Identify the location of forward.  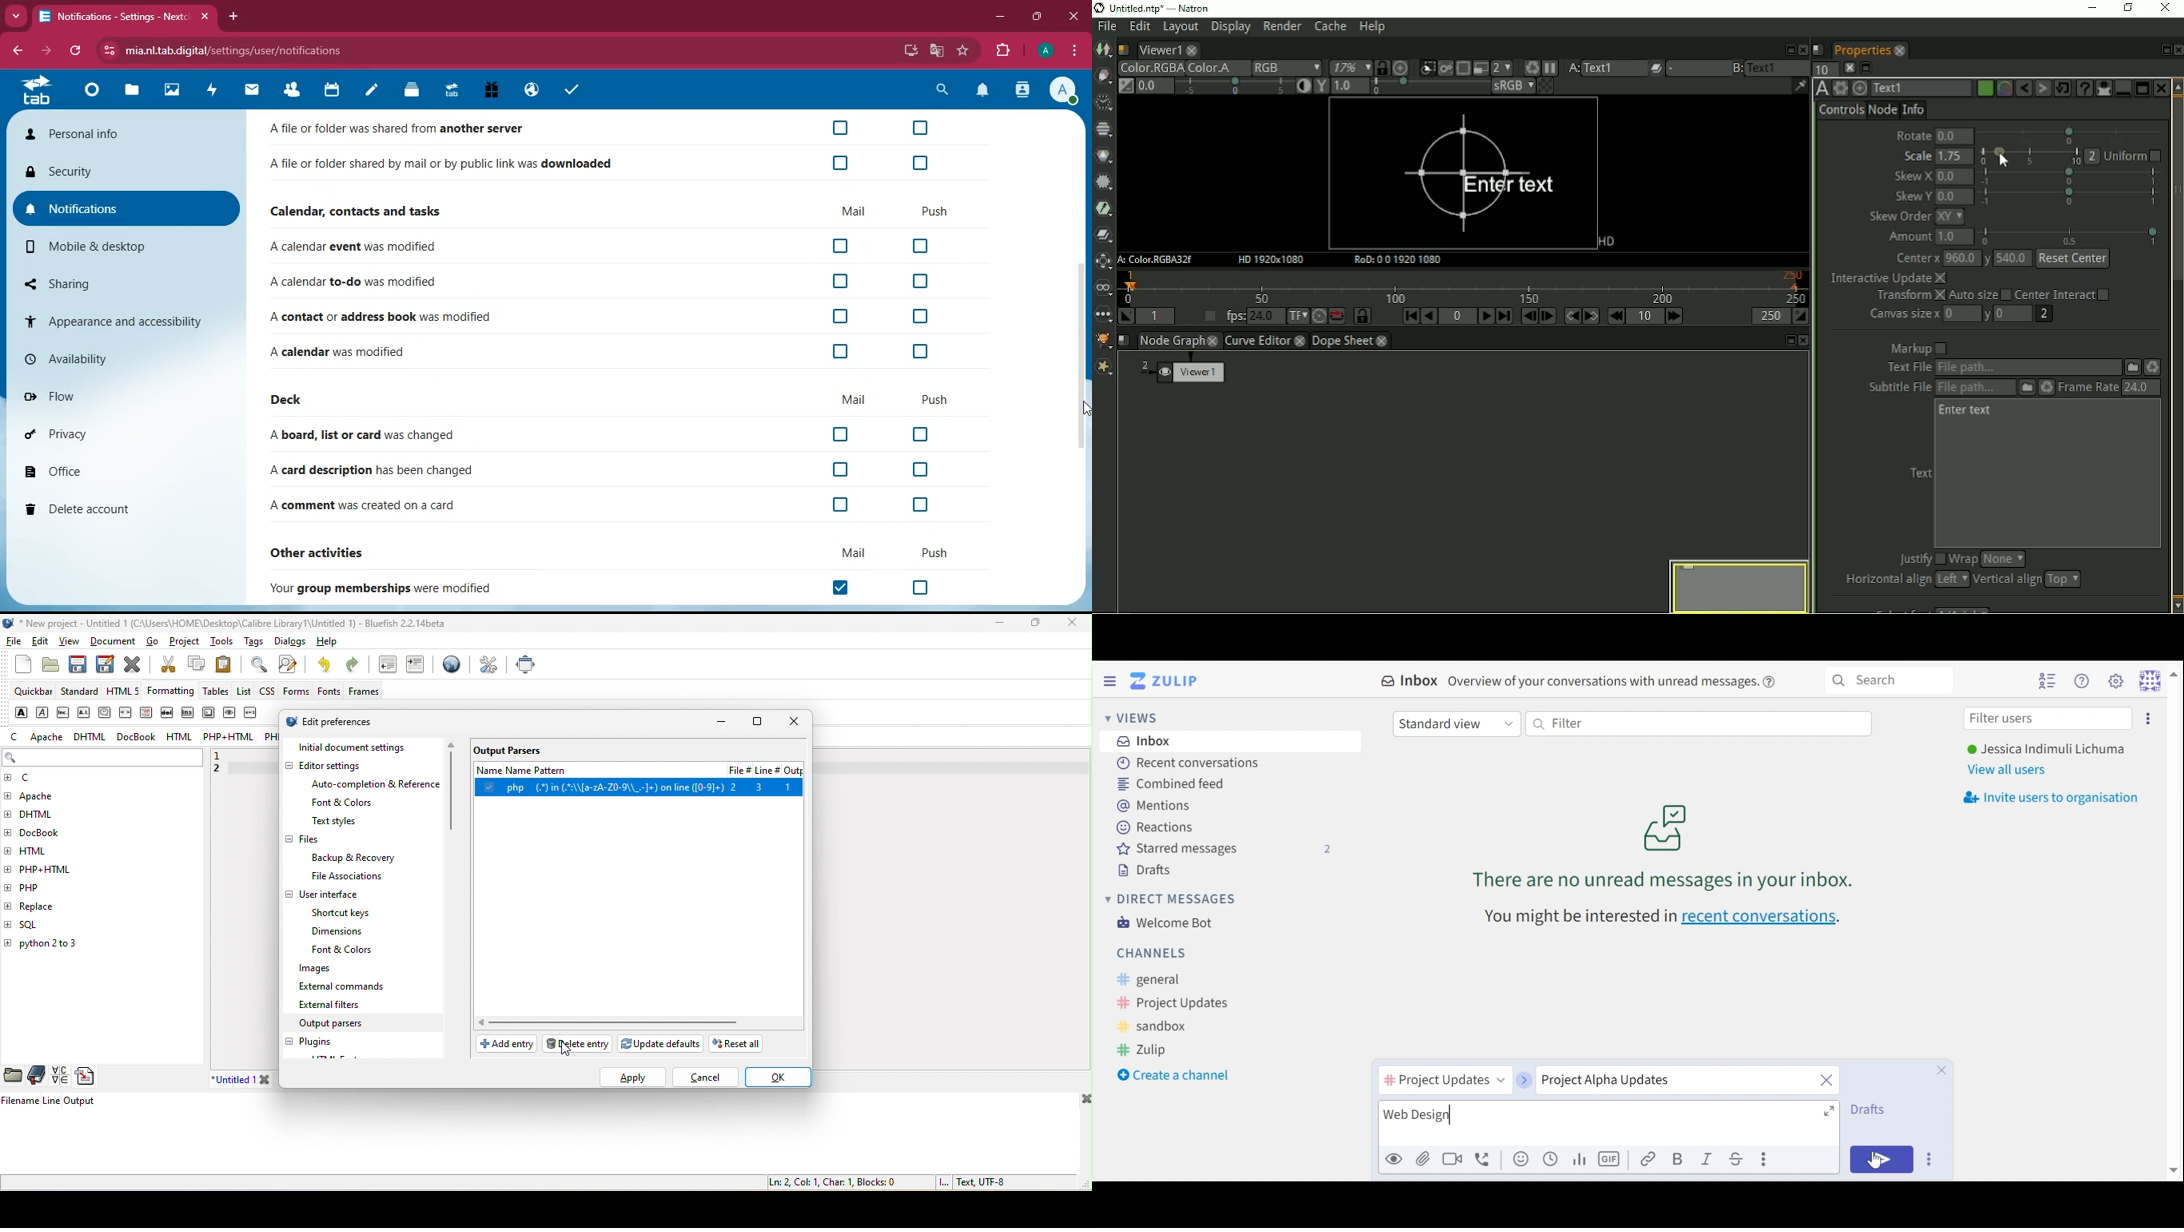
(44, 51).